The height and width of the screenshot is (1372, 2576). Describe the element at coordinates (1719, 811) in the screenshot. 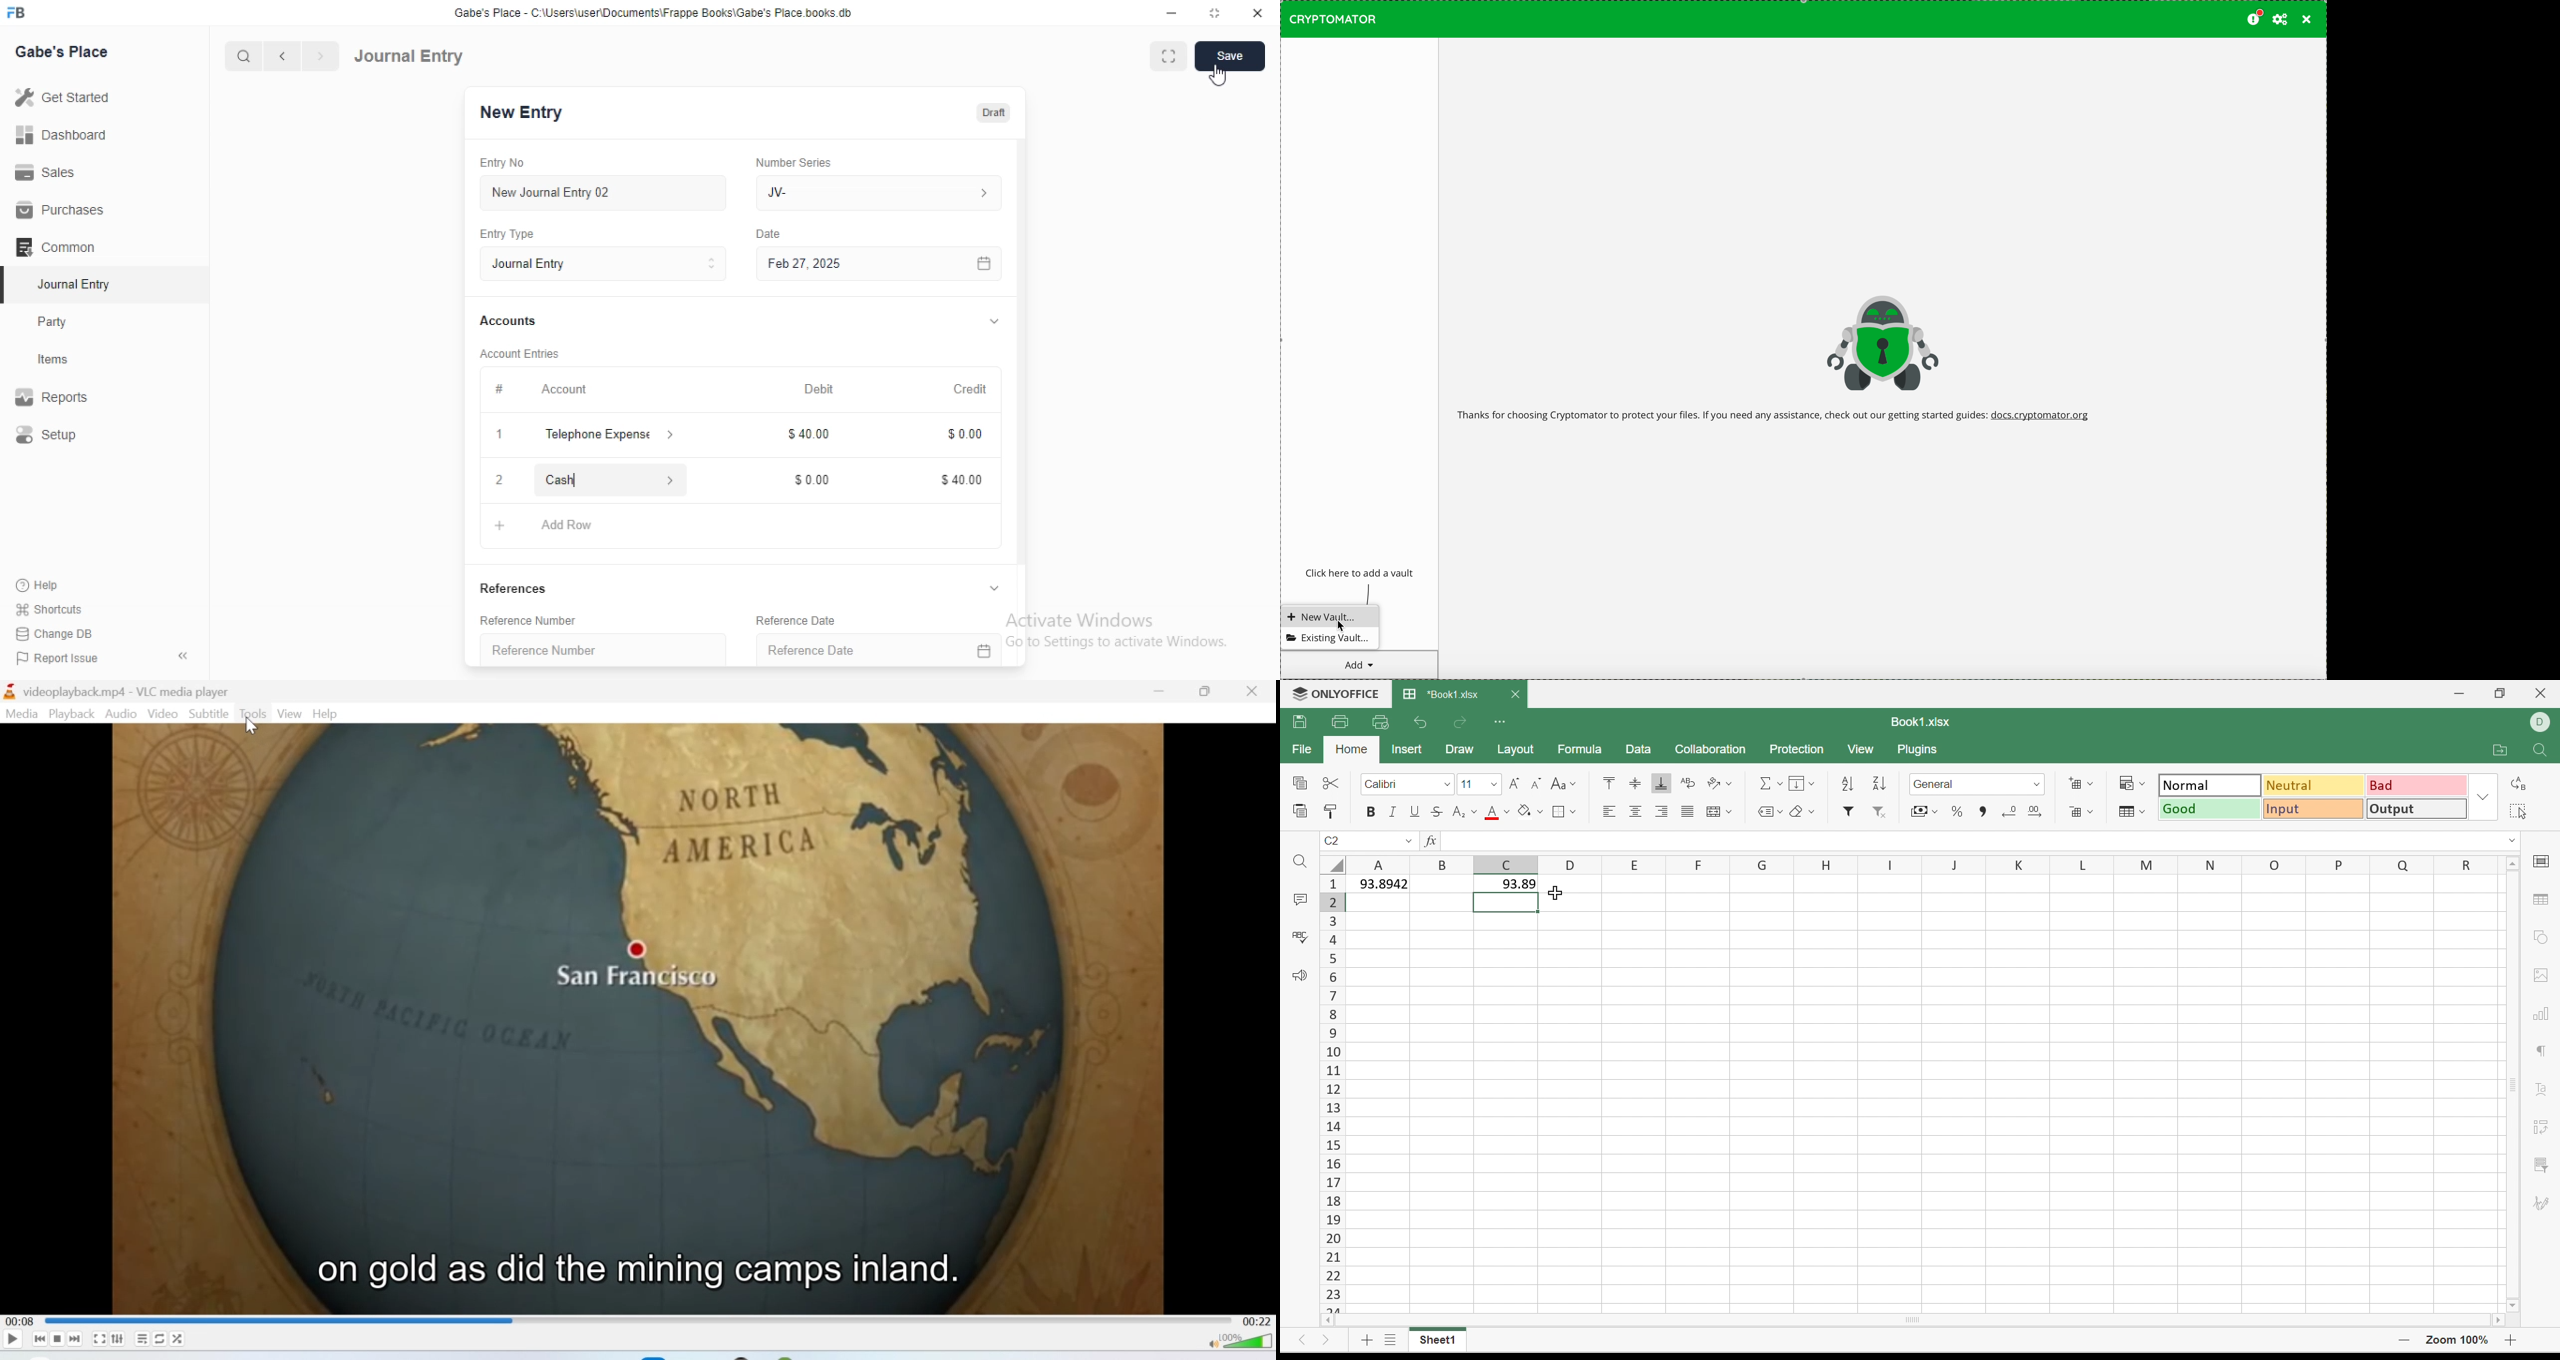

I see `Merge and center` at that location.